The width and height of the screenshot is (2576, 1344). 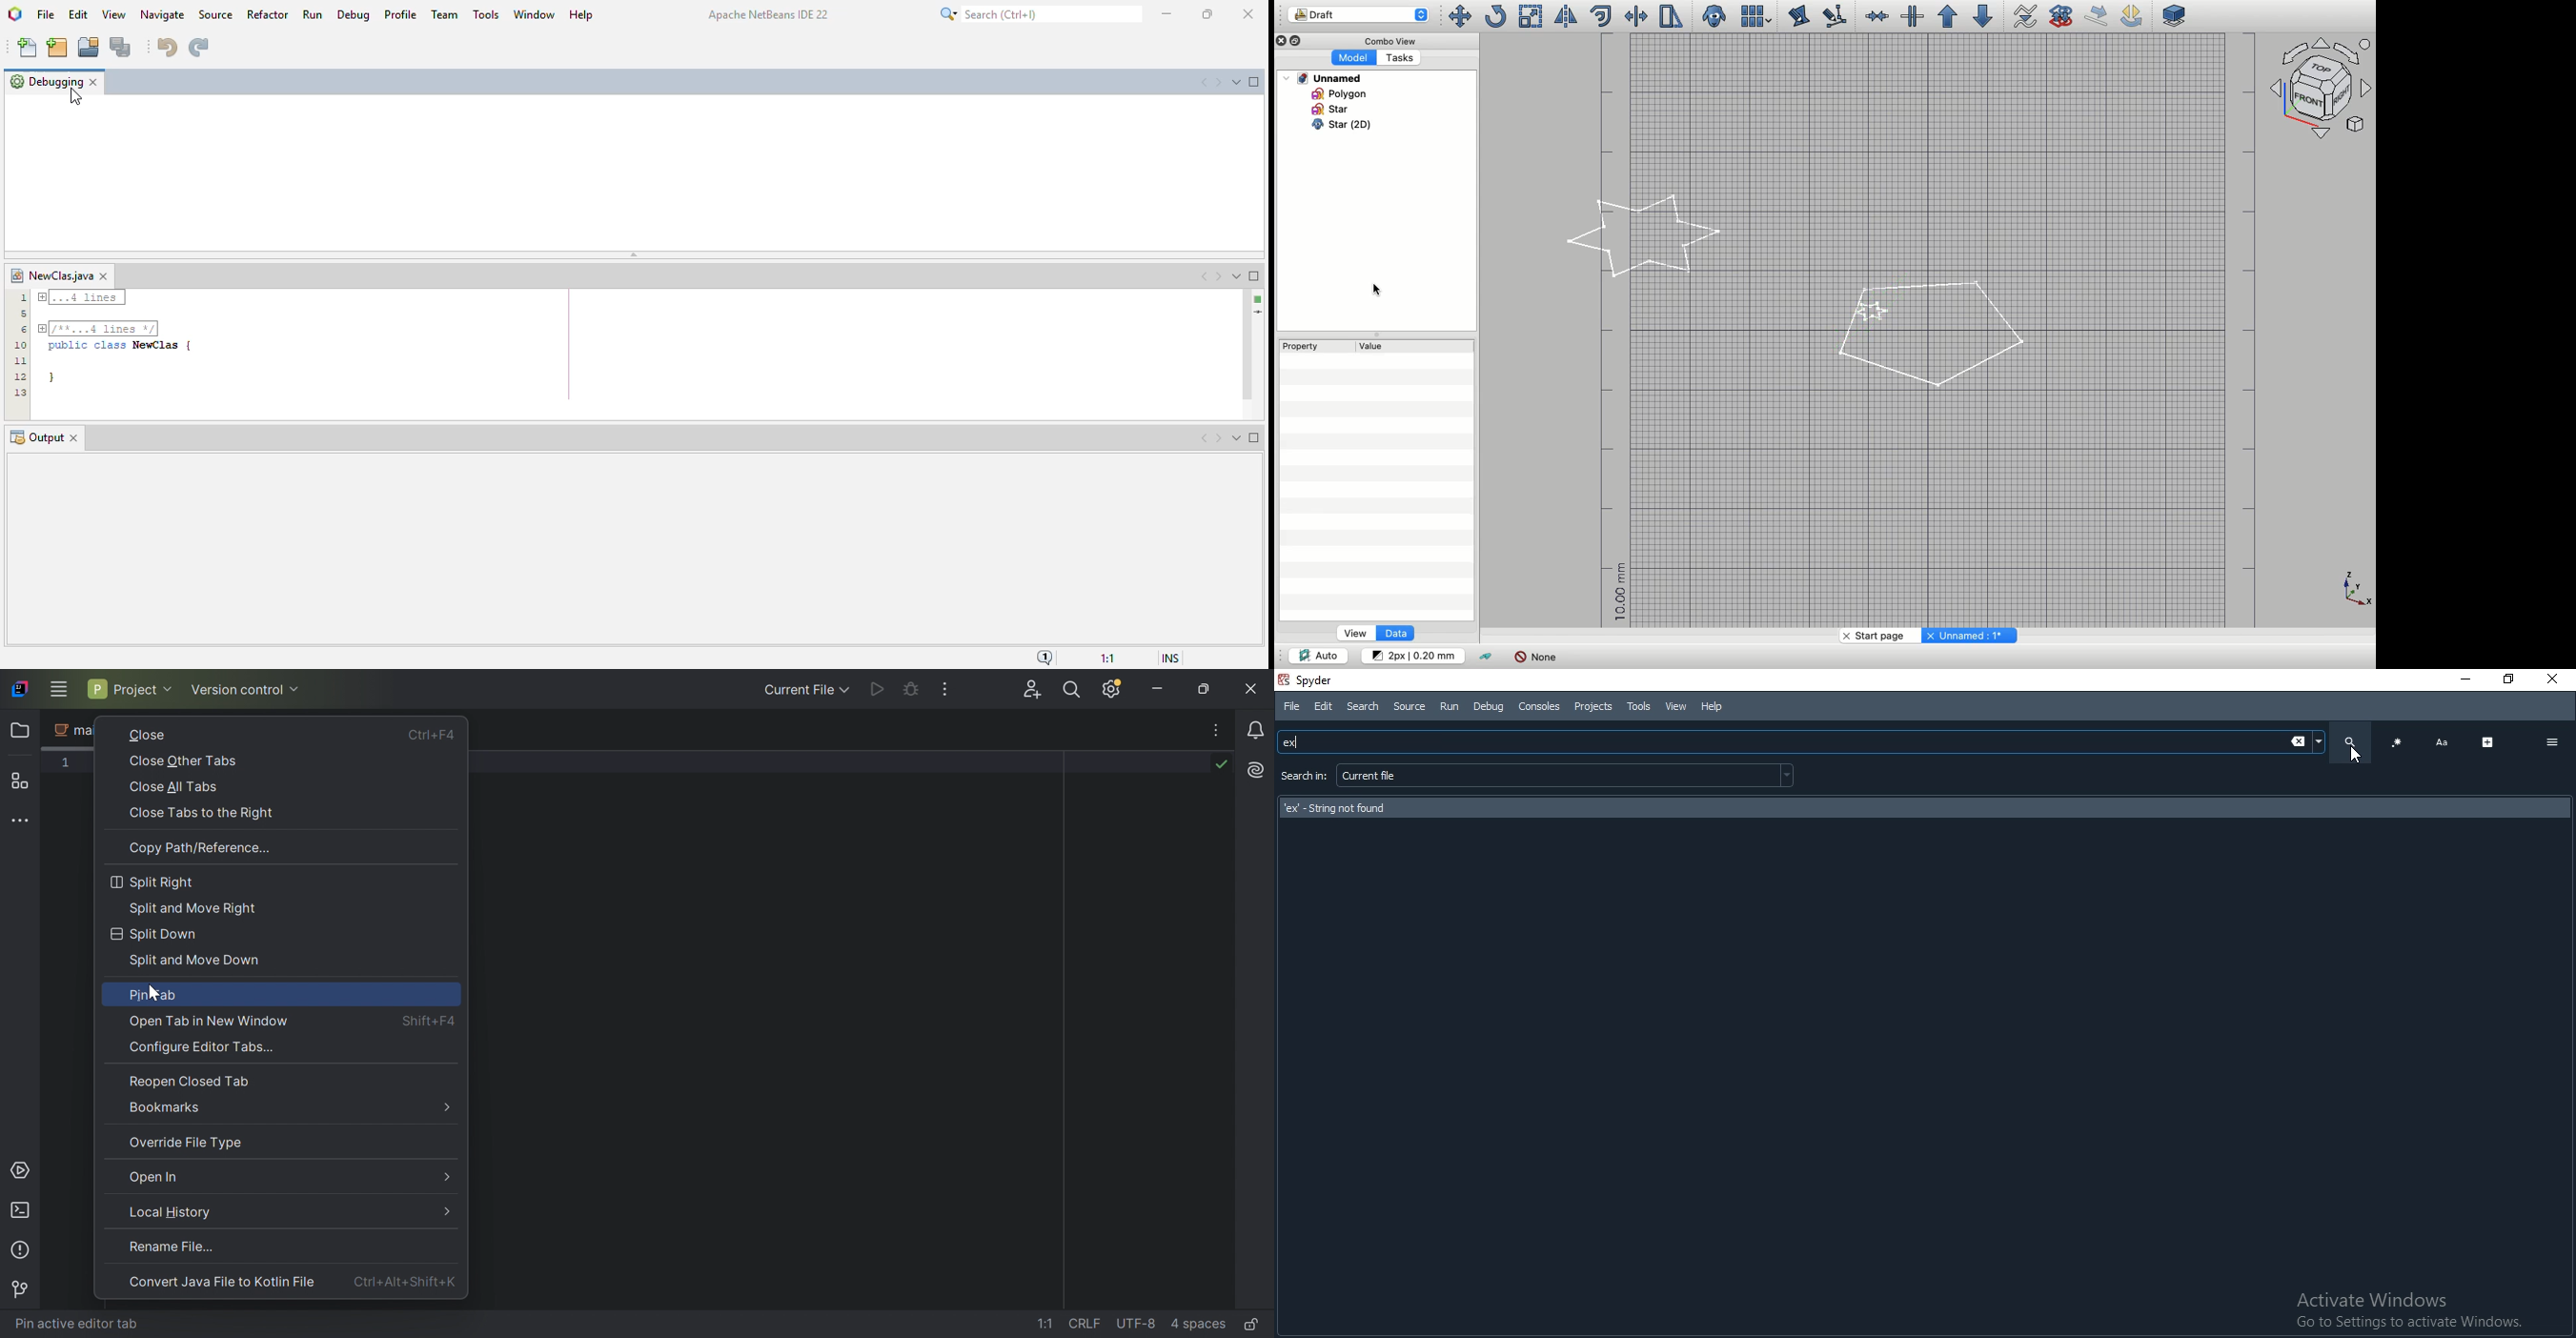 What do you see at coordinates (1293, 707) in the screenshot?
I see `File ` at bounding box center [1293, 707].